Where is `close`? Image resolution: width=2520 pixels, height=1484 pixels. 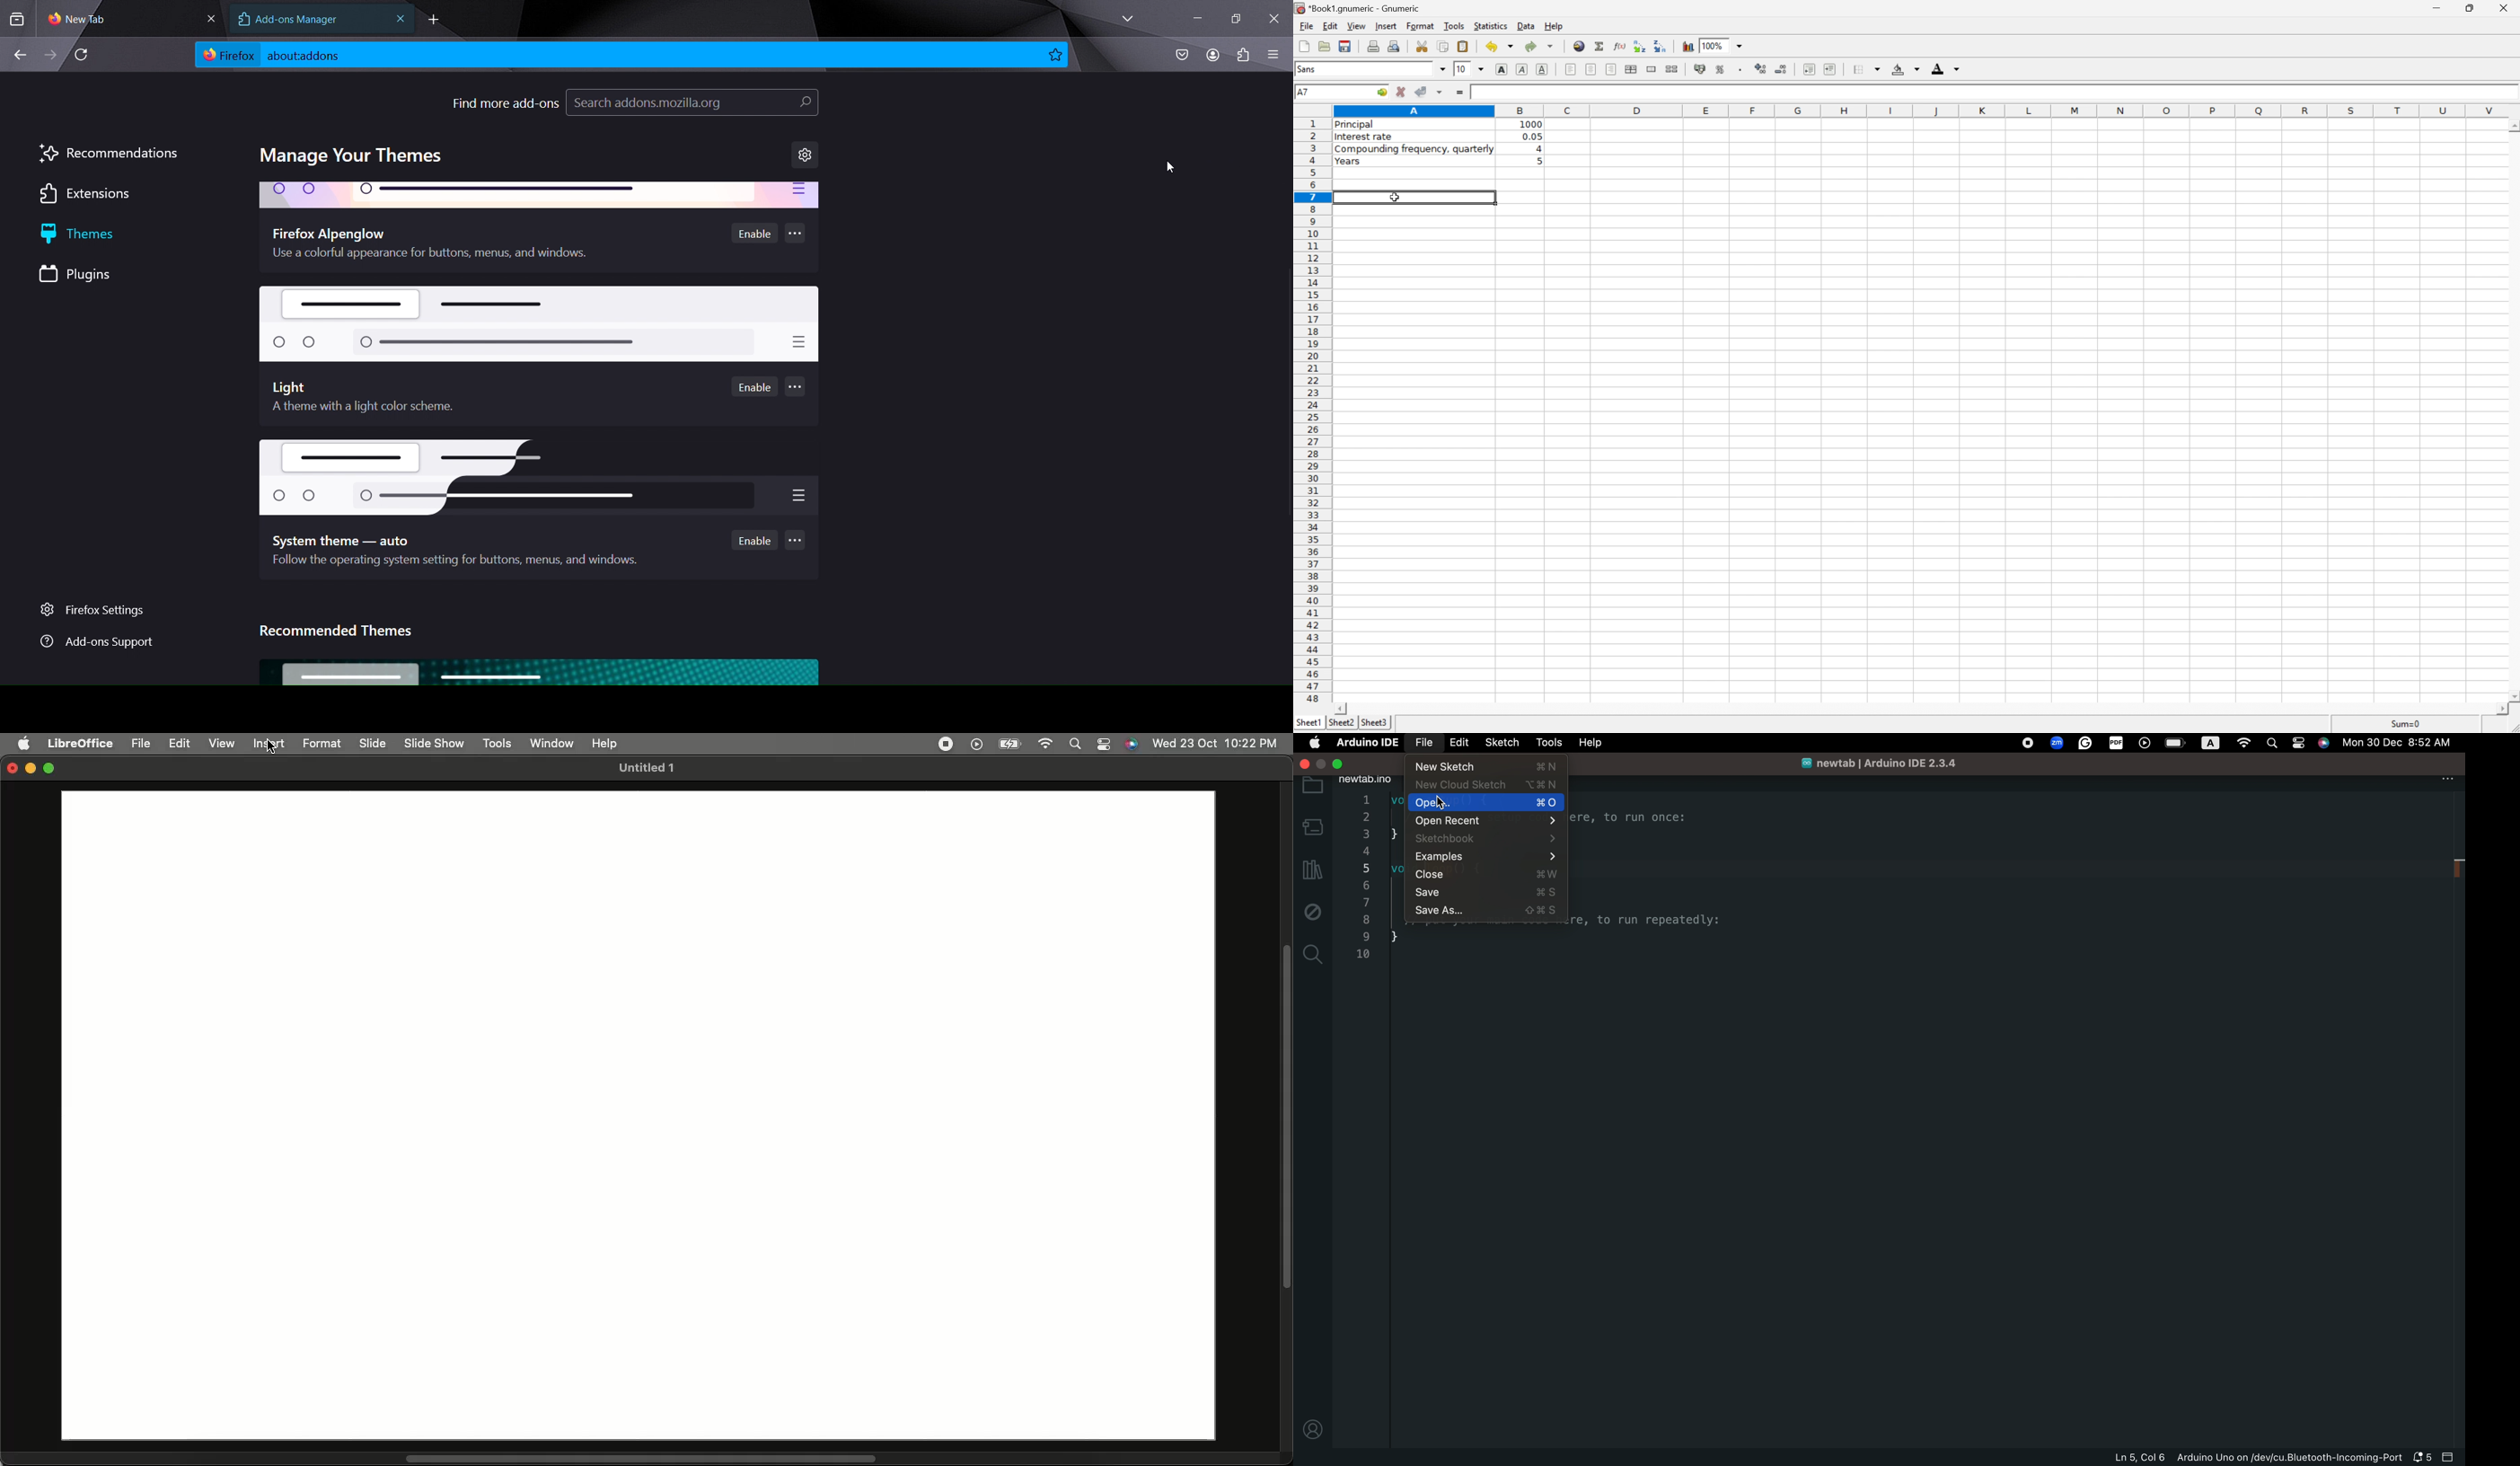 close is located at coordinates (1274, 16).